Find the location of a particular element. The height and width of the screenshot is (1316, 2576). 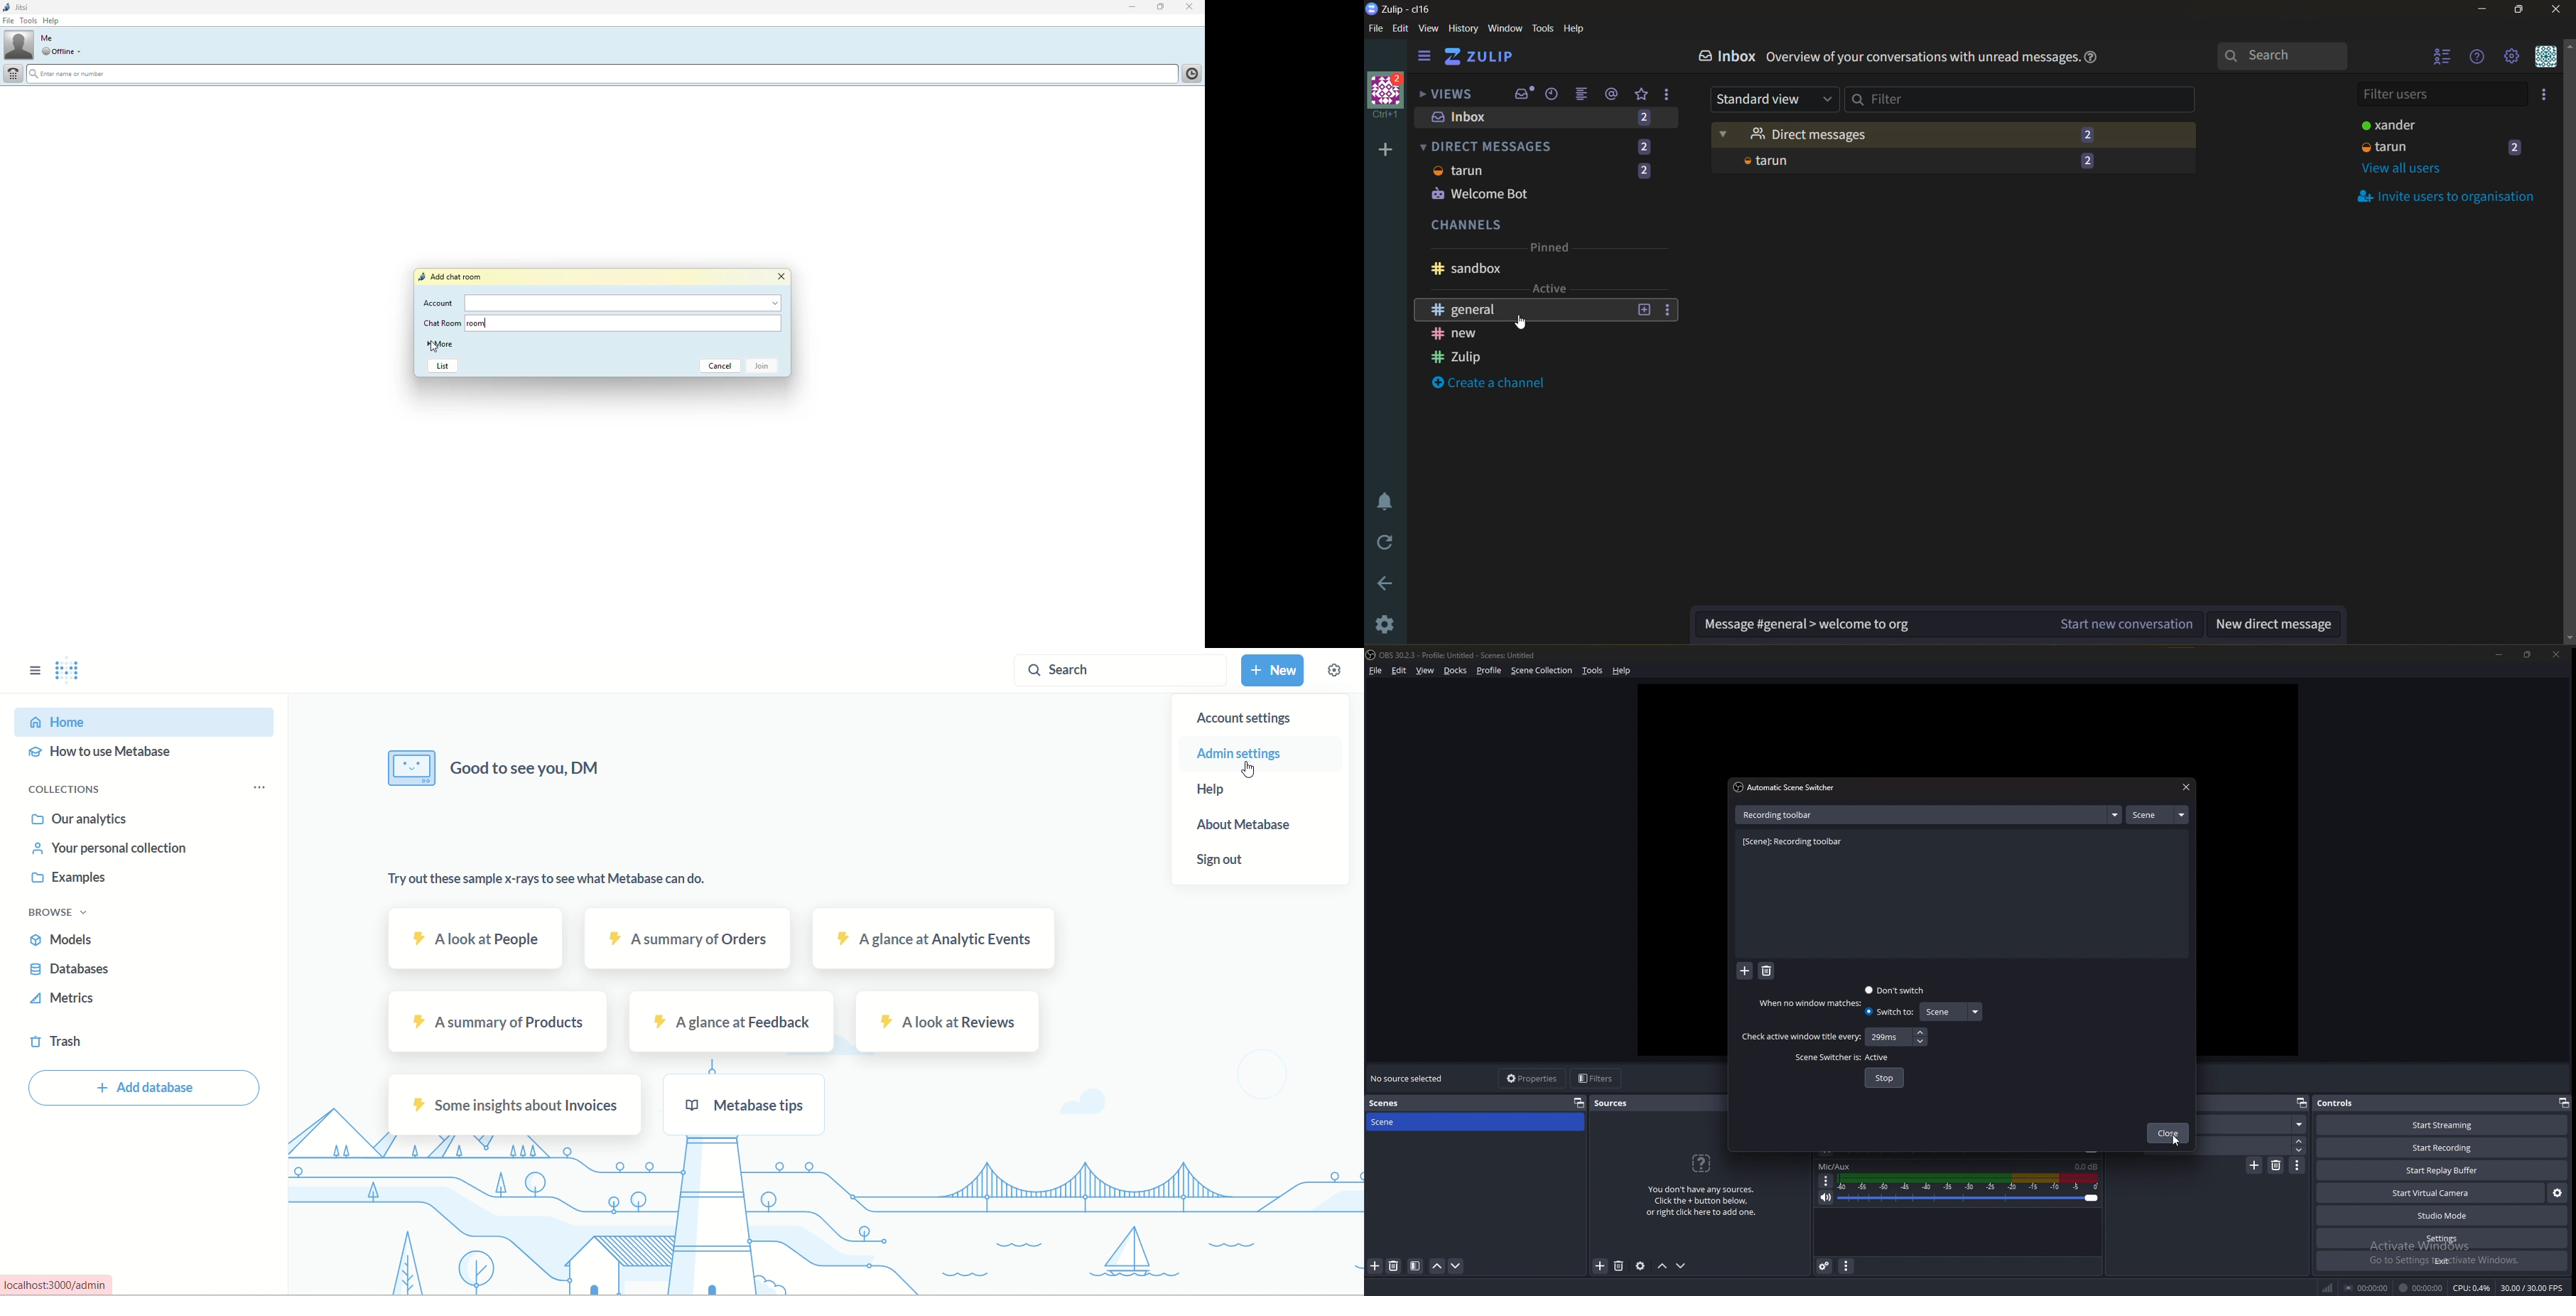

when no window matches is located at coordinates (1813, 1003).